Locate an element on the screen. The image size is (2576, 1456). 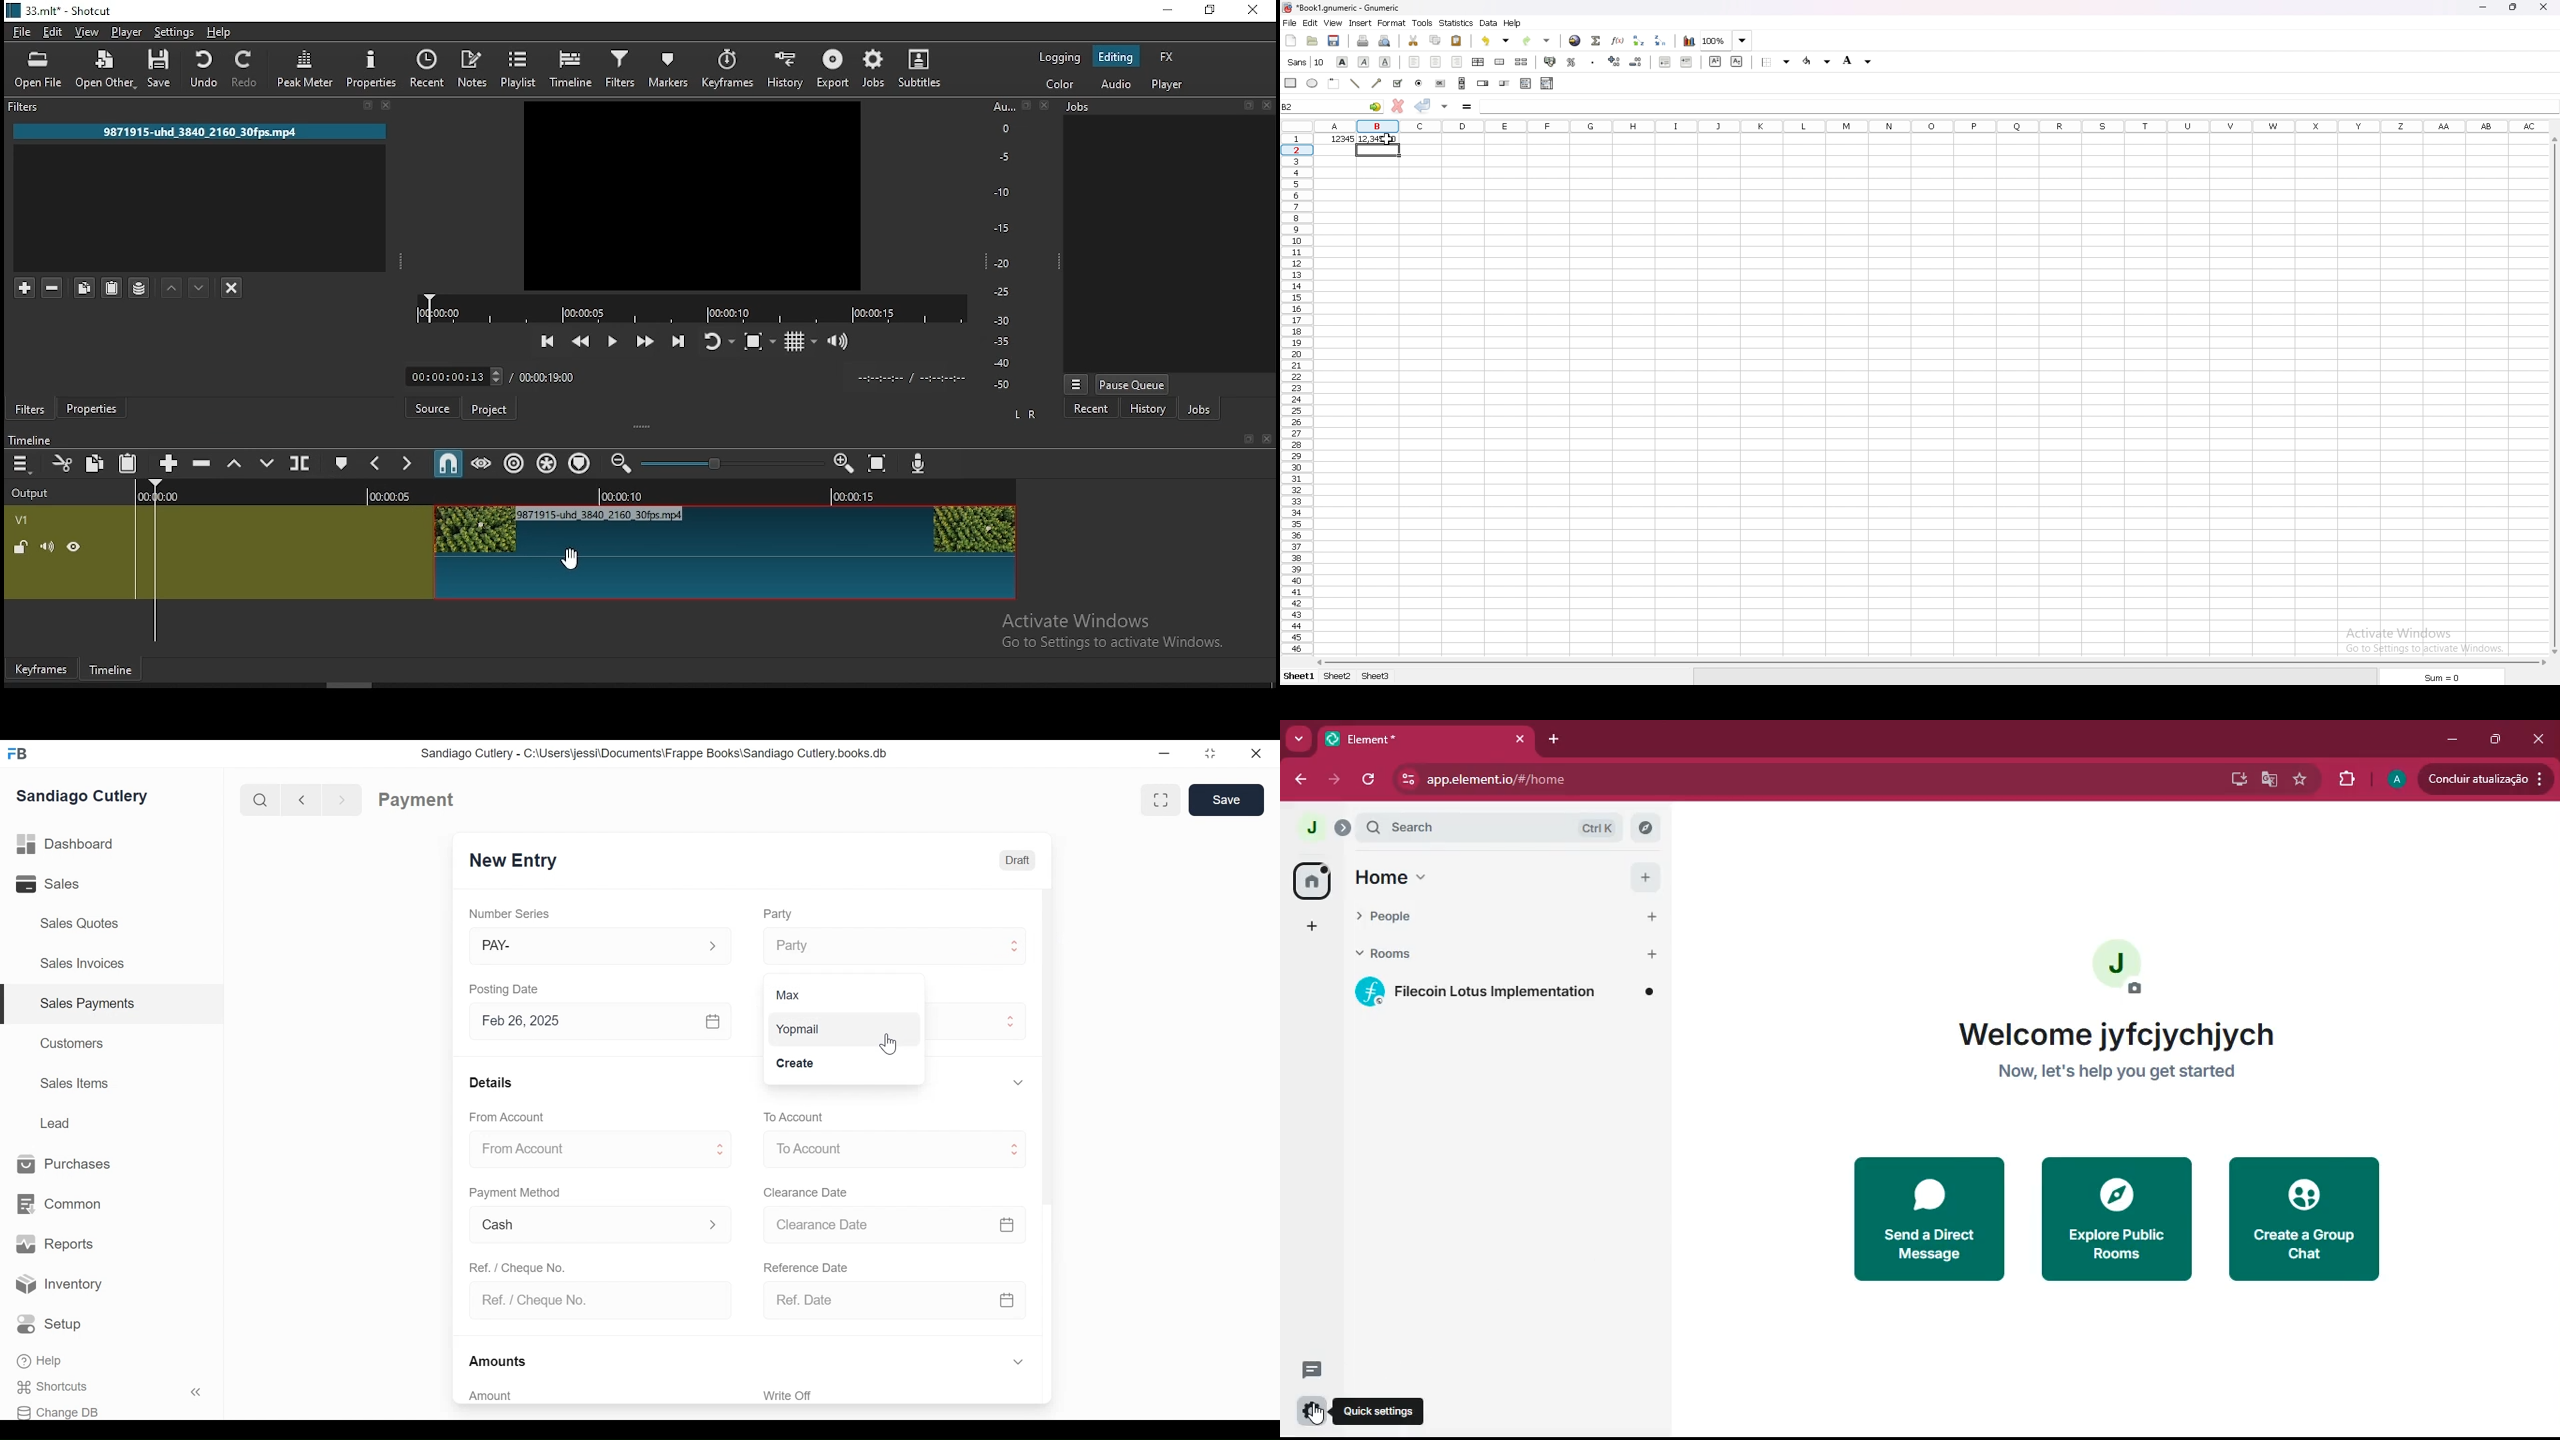
Sandiago Cutlery - C:\Users\jessi\Documents\Frappe Books\Sandiago Cutlery.books.db is located at coordinates (654, 753).